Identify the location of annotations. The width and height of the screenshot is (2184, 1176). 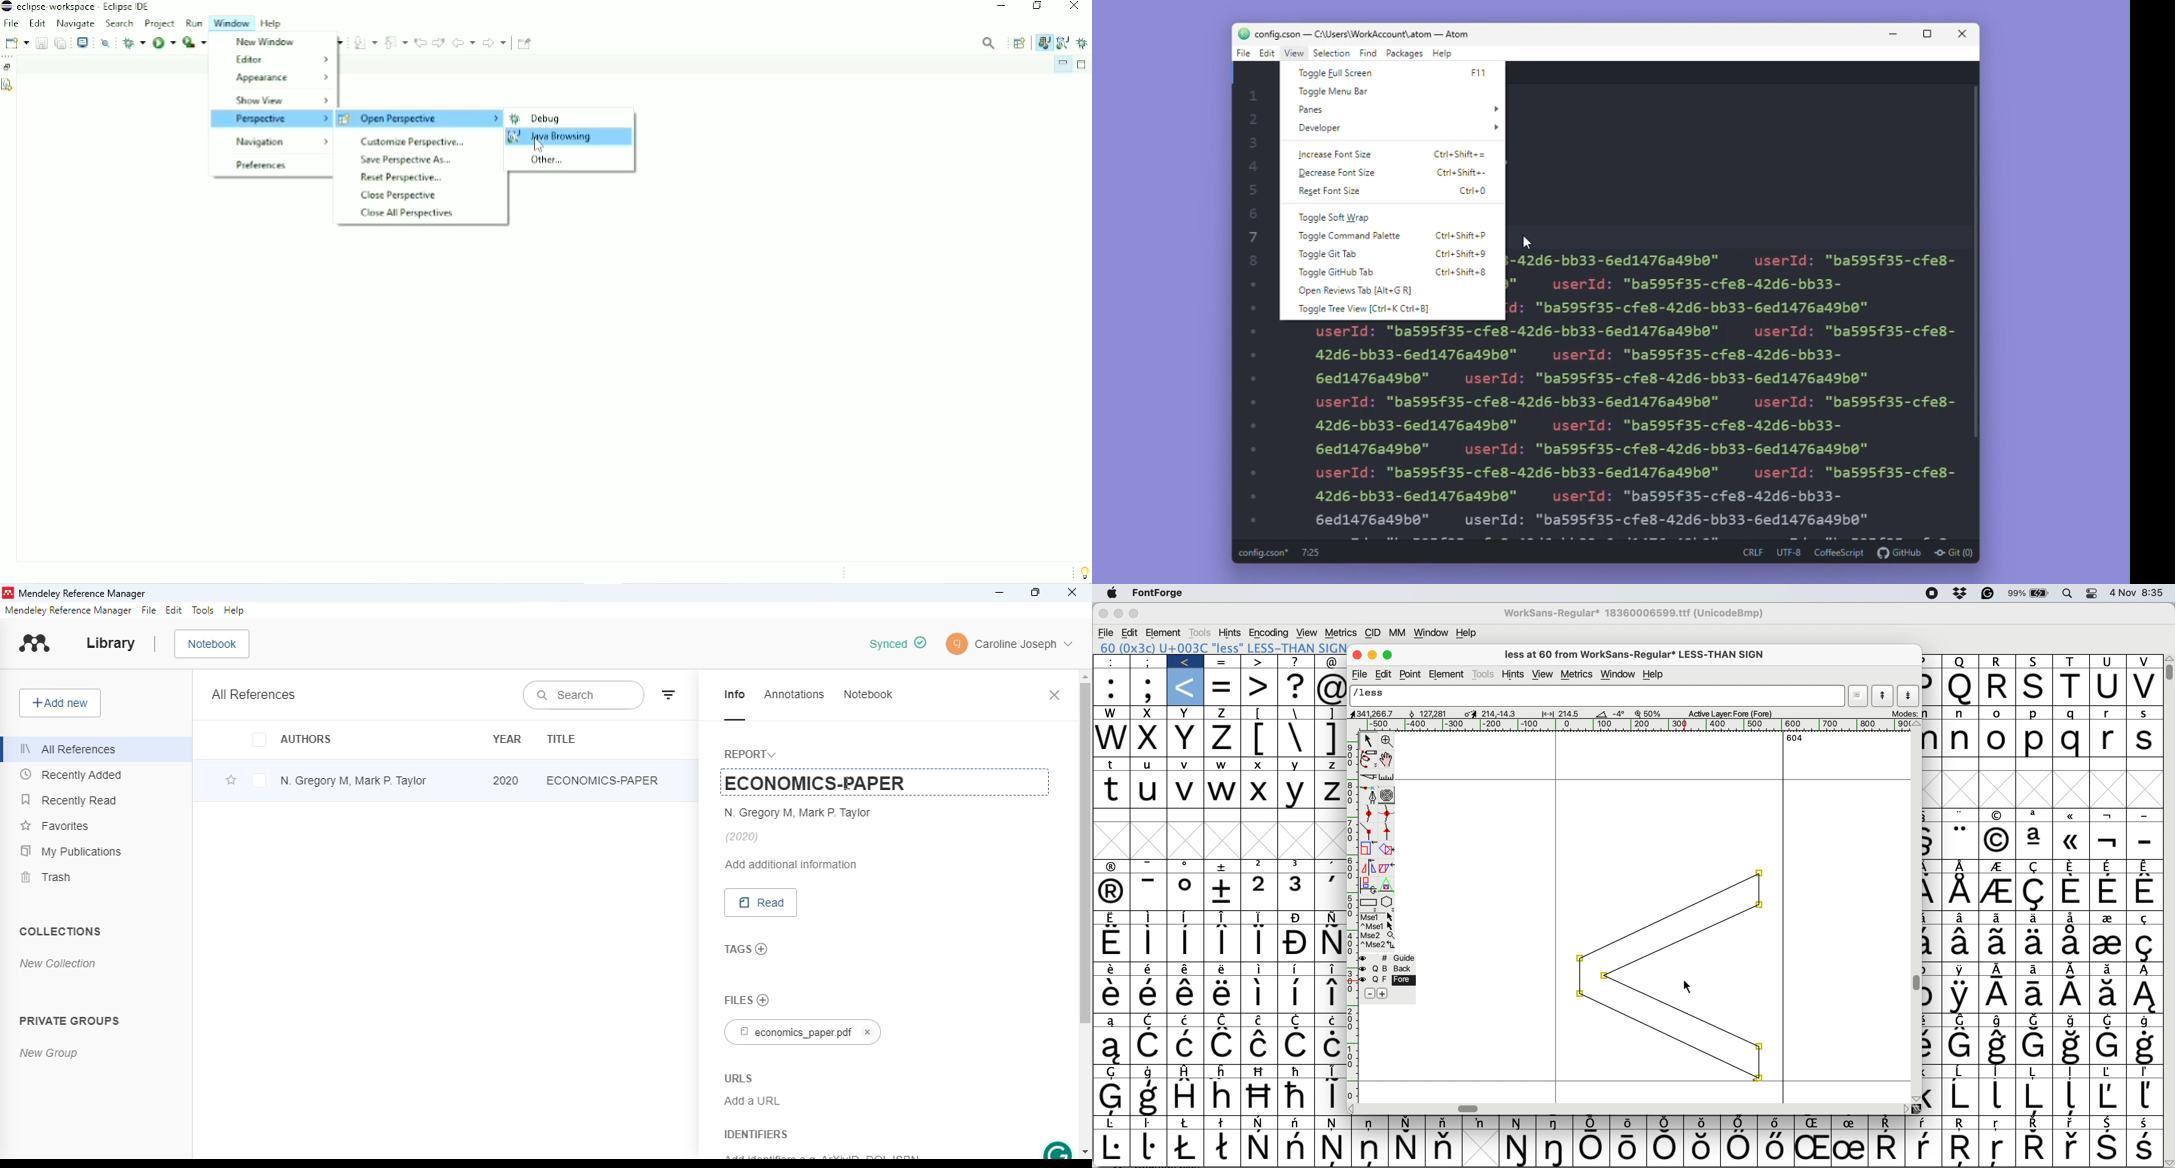
(795, 694).